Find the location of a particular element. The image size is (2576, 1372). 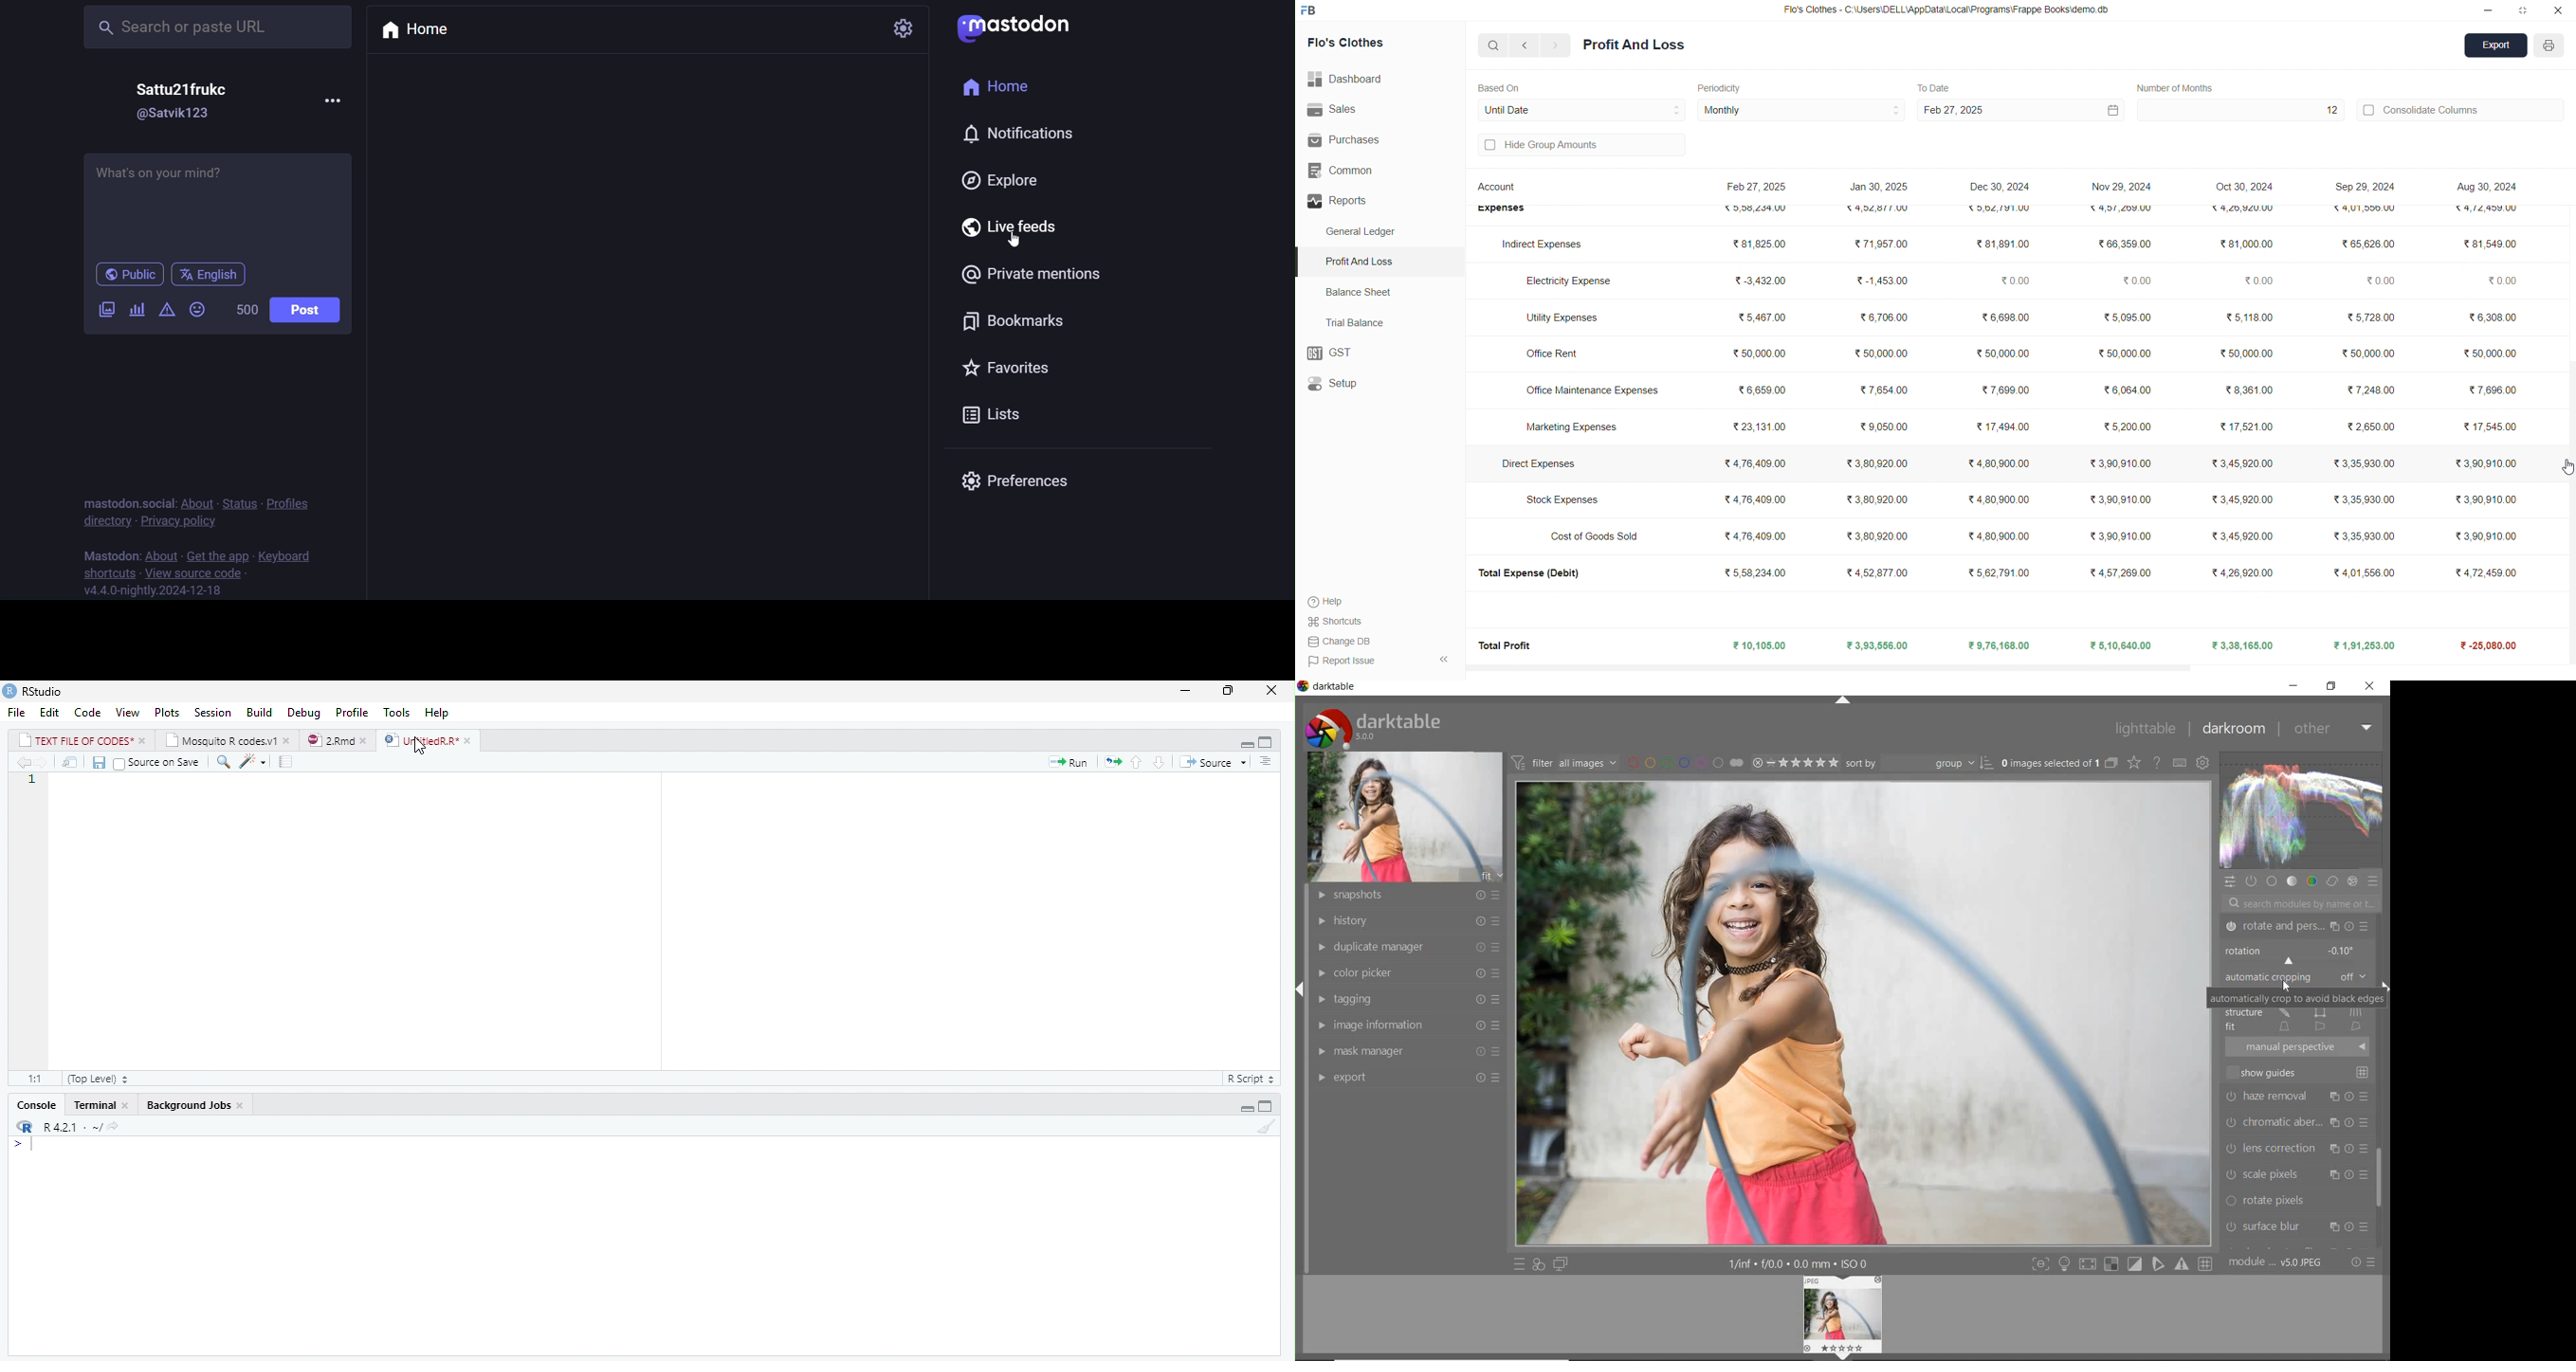

go to next section/chunk is located at coordinates (1159, 762).